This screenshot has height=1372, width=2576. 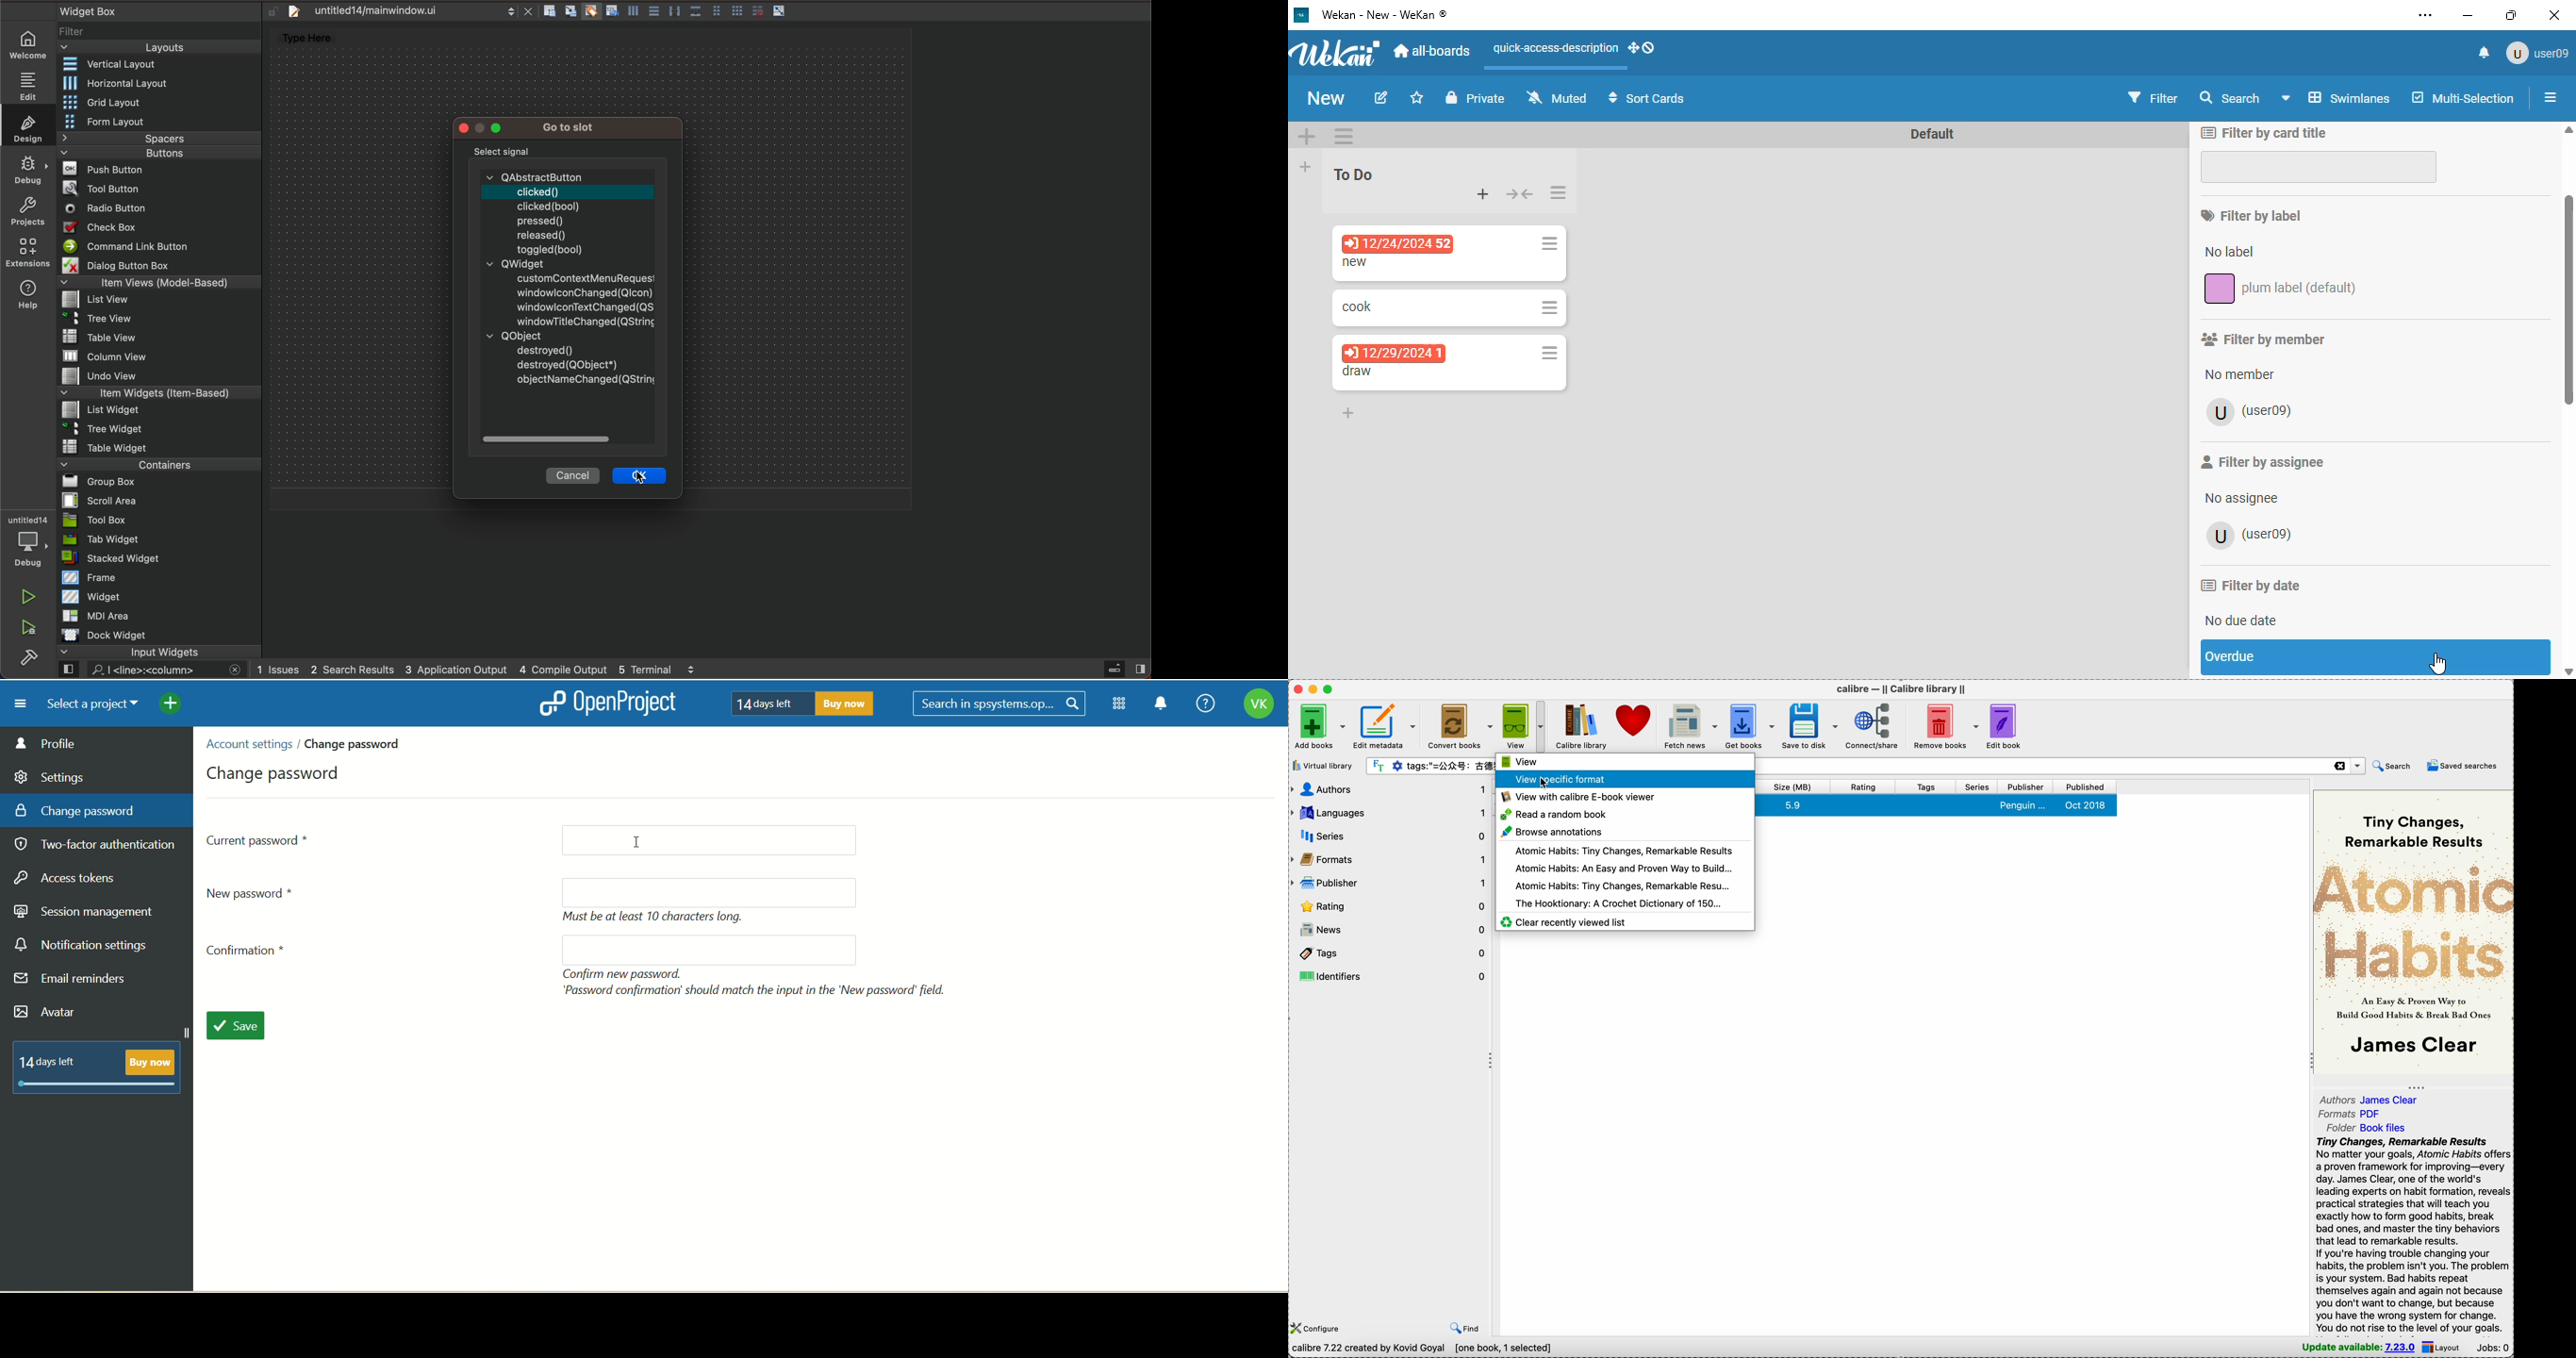 I want to click on , so click(x=654, y=11).